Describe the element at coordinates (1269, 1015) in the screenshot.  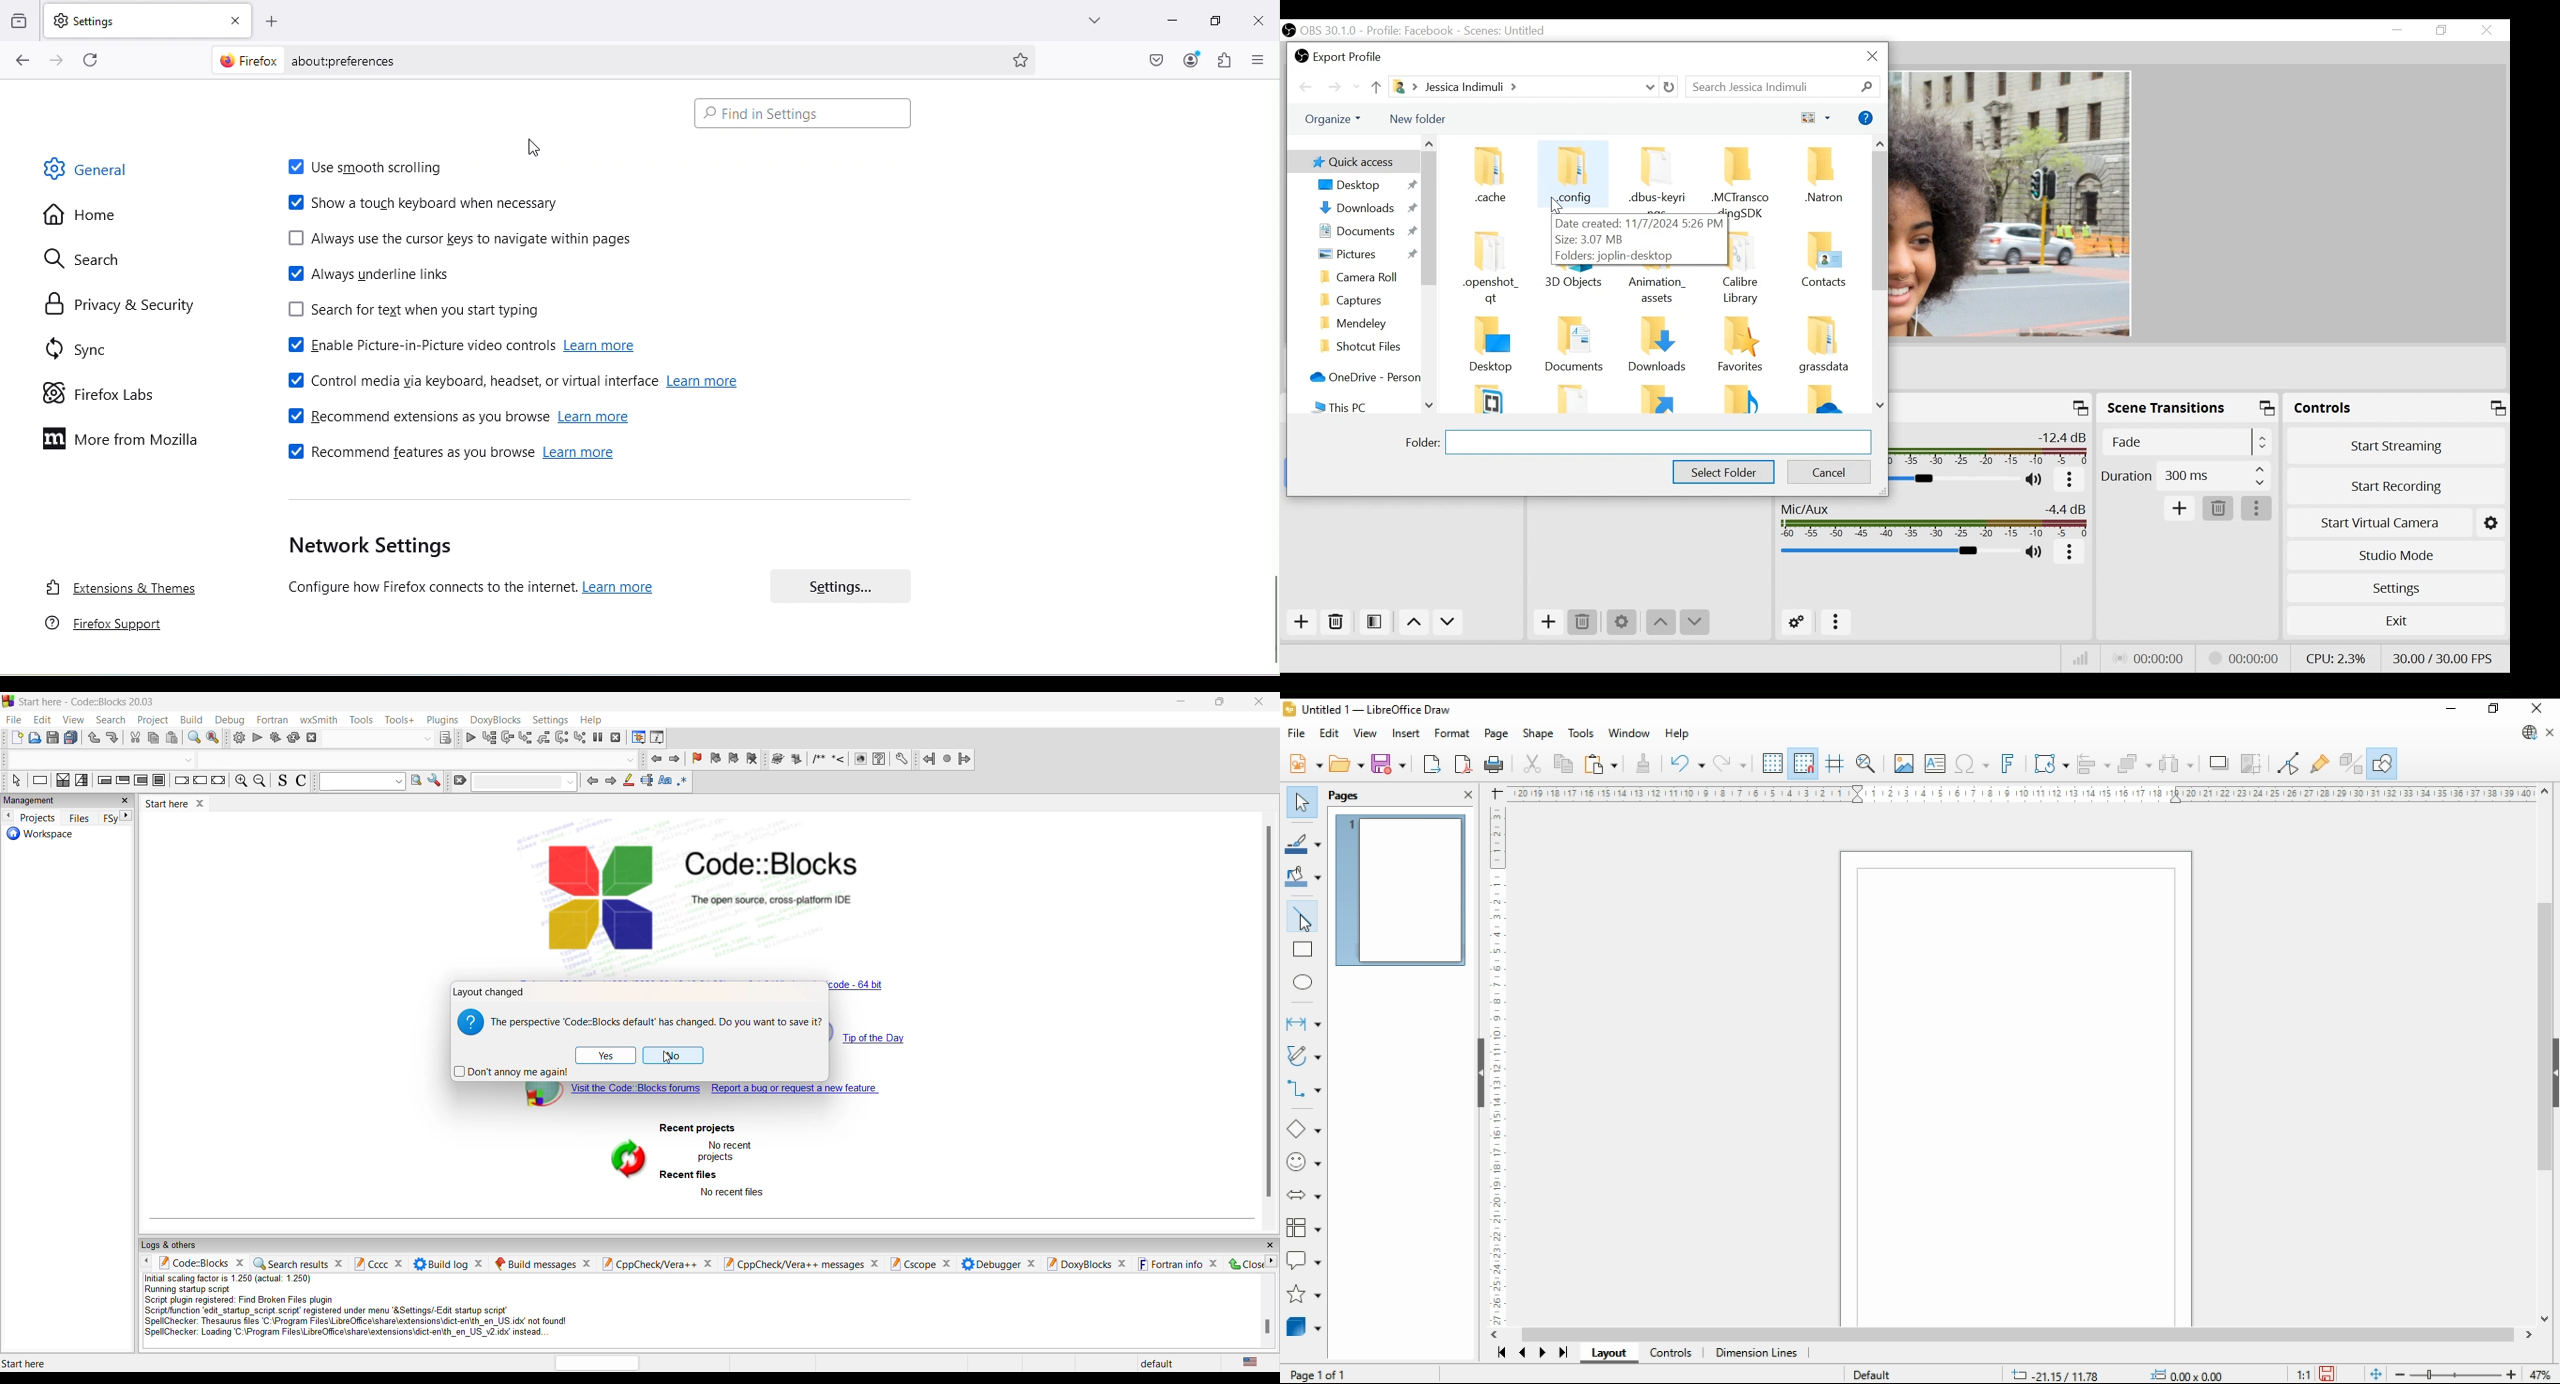
I see `scrollbar` at that location.